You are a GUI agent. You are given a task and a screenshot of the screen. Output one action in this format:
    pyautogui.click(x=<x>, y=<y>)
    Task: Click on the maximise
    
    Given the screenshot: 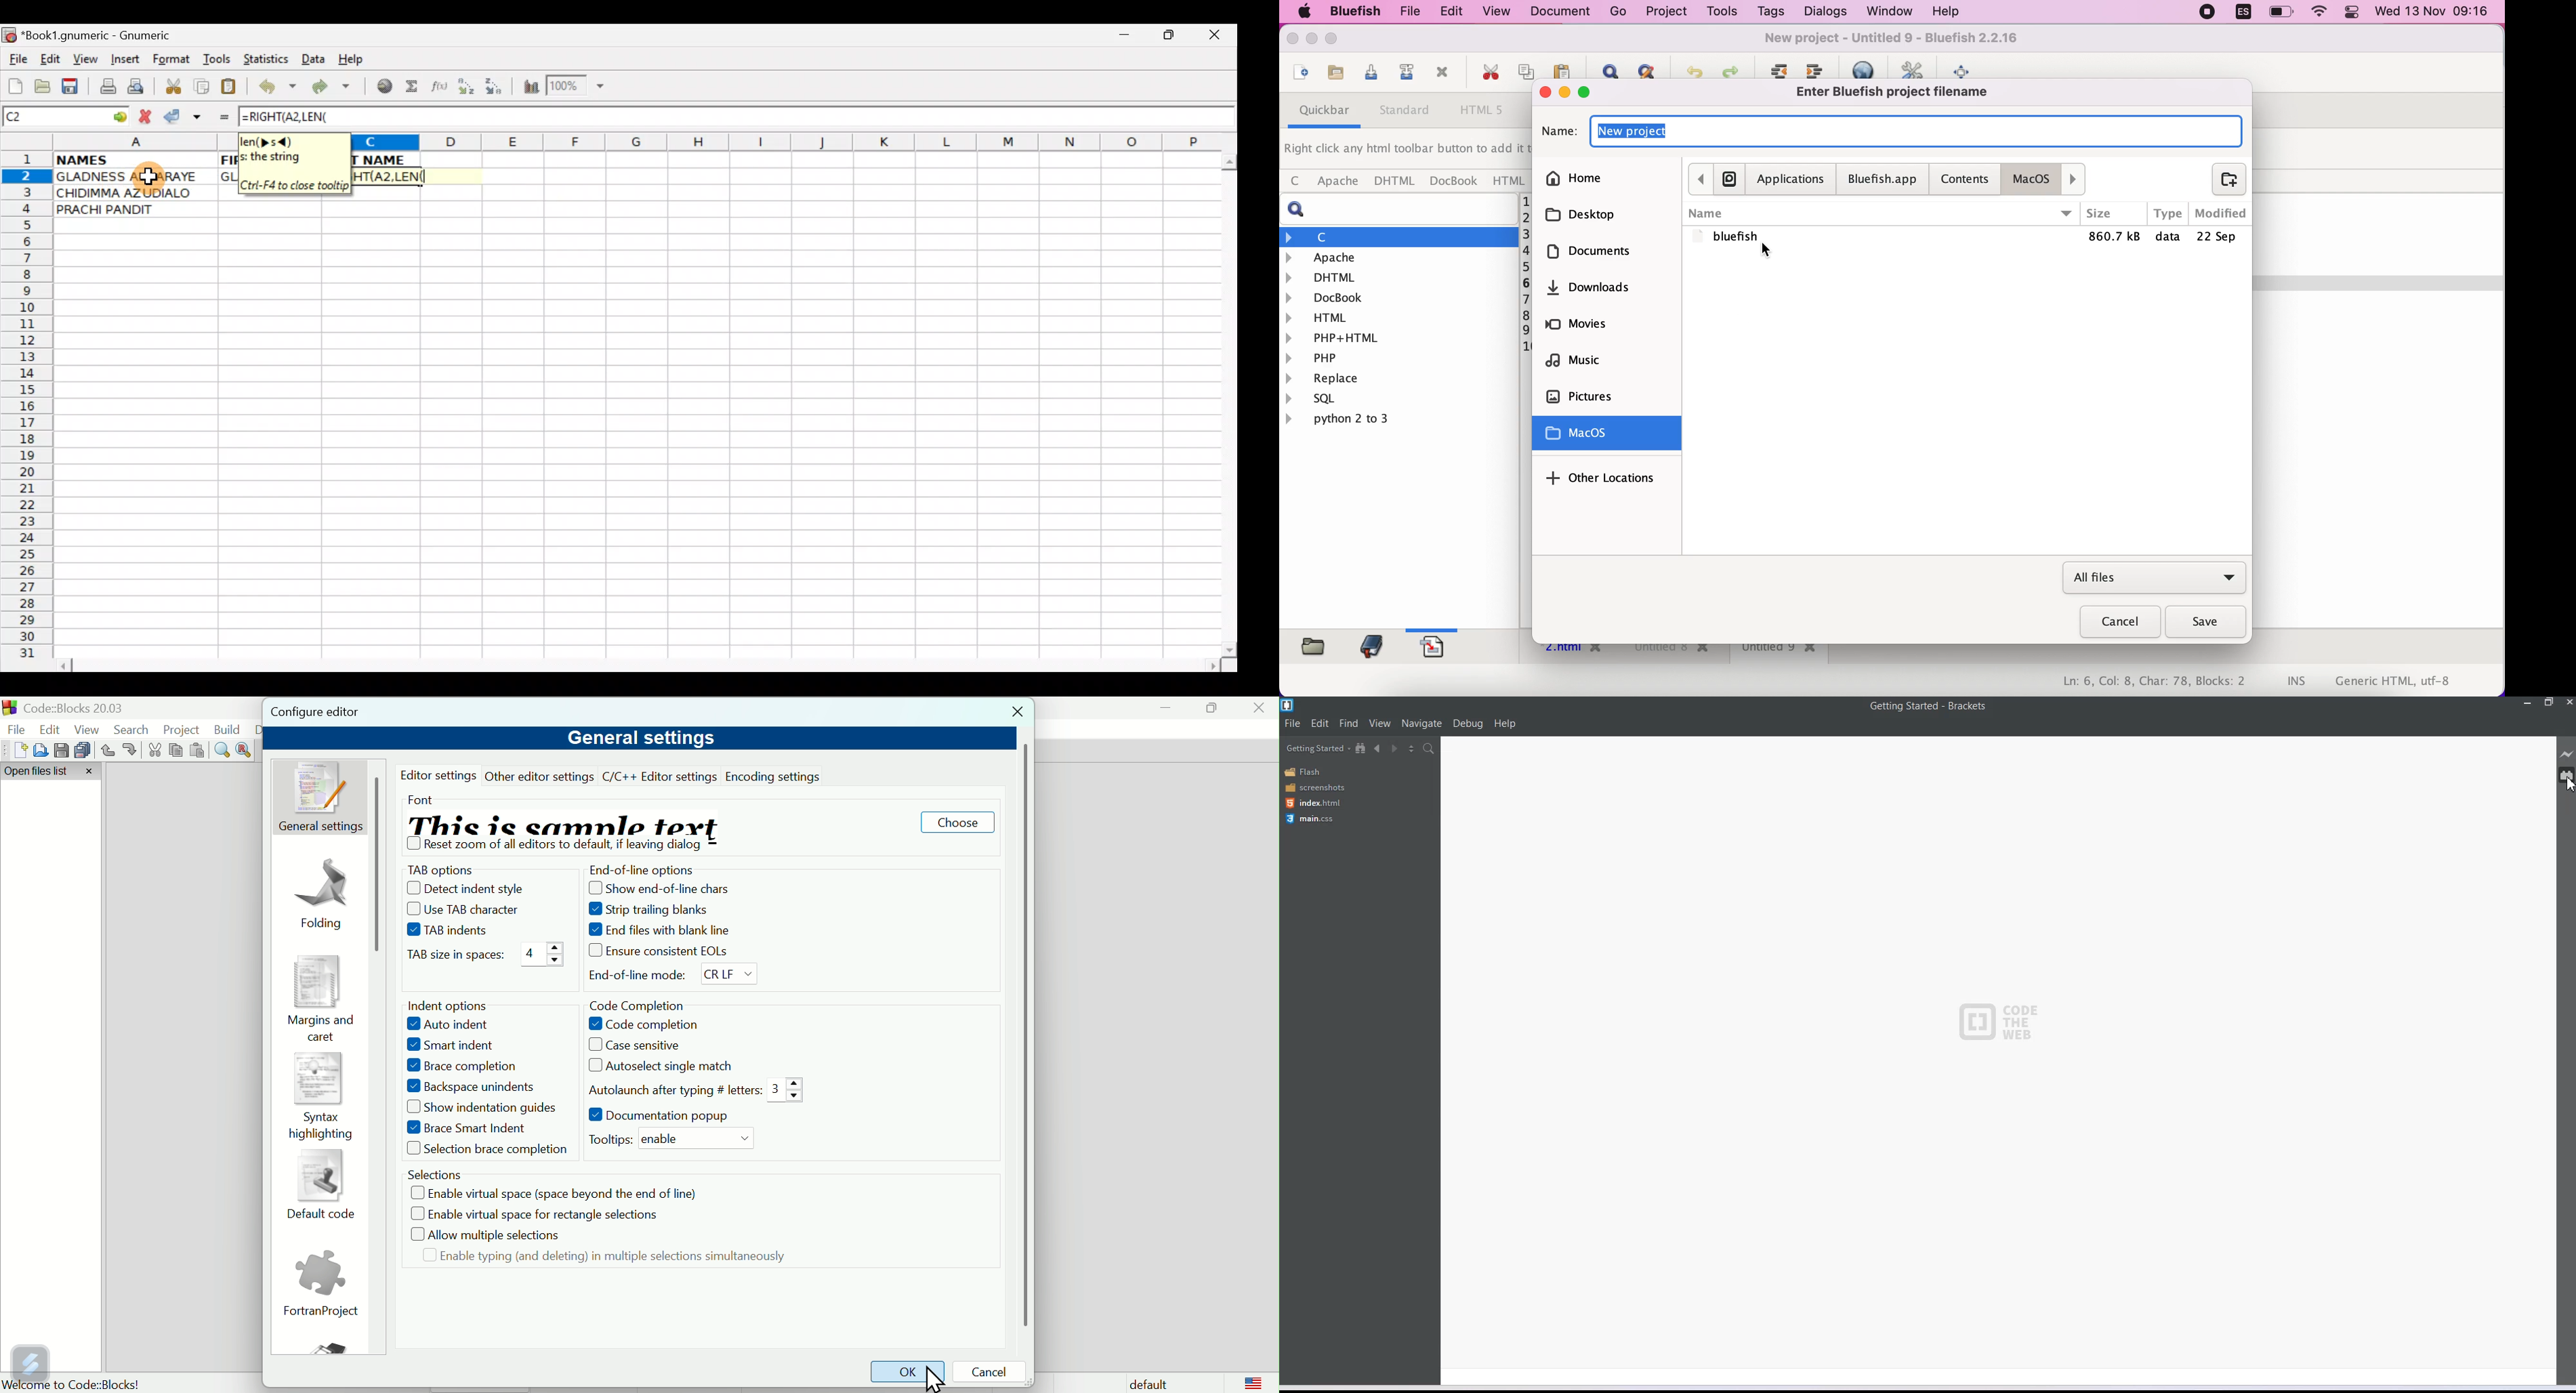 What is the action you would take?
    pyautogui.click(x=1211, y=707)
    